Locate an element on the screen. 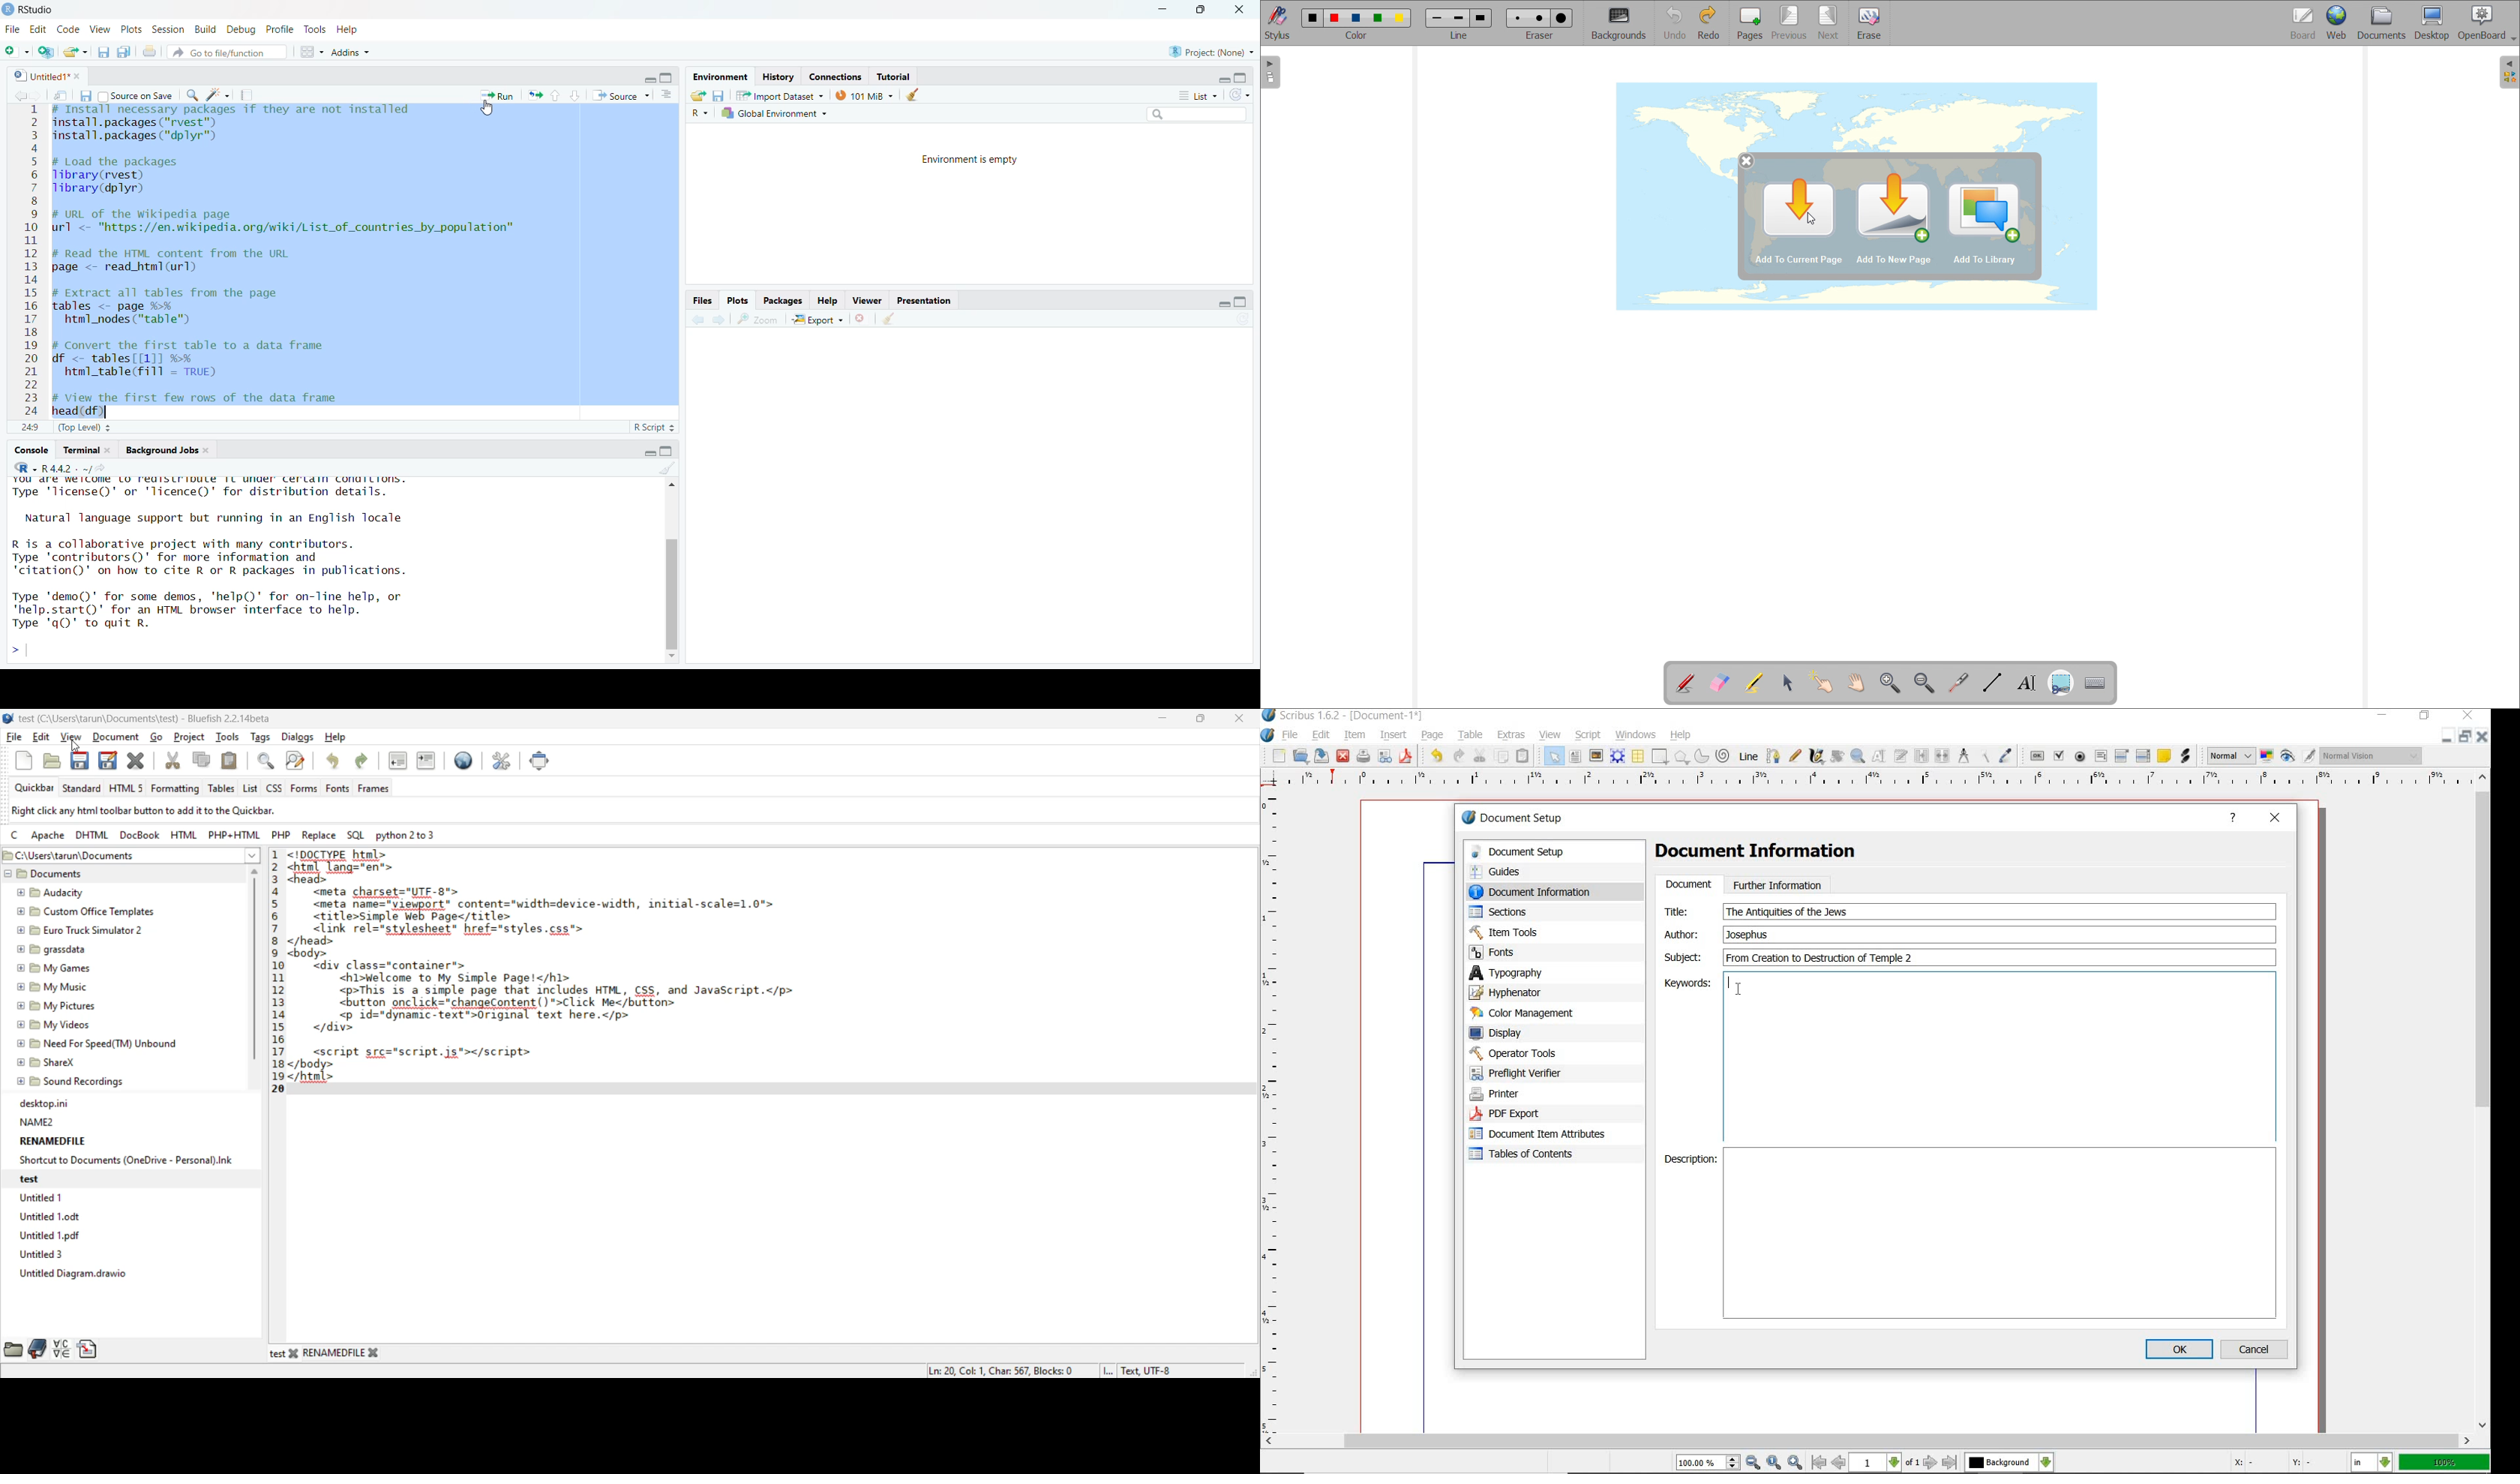 The image size is (2520, 1484). undo is located at coordinates (333, 762).